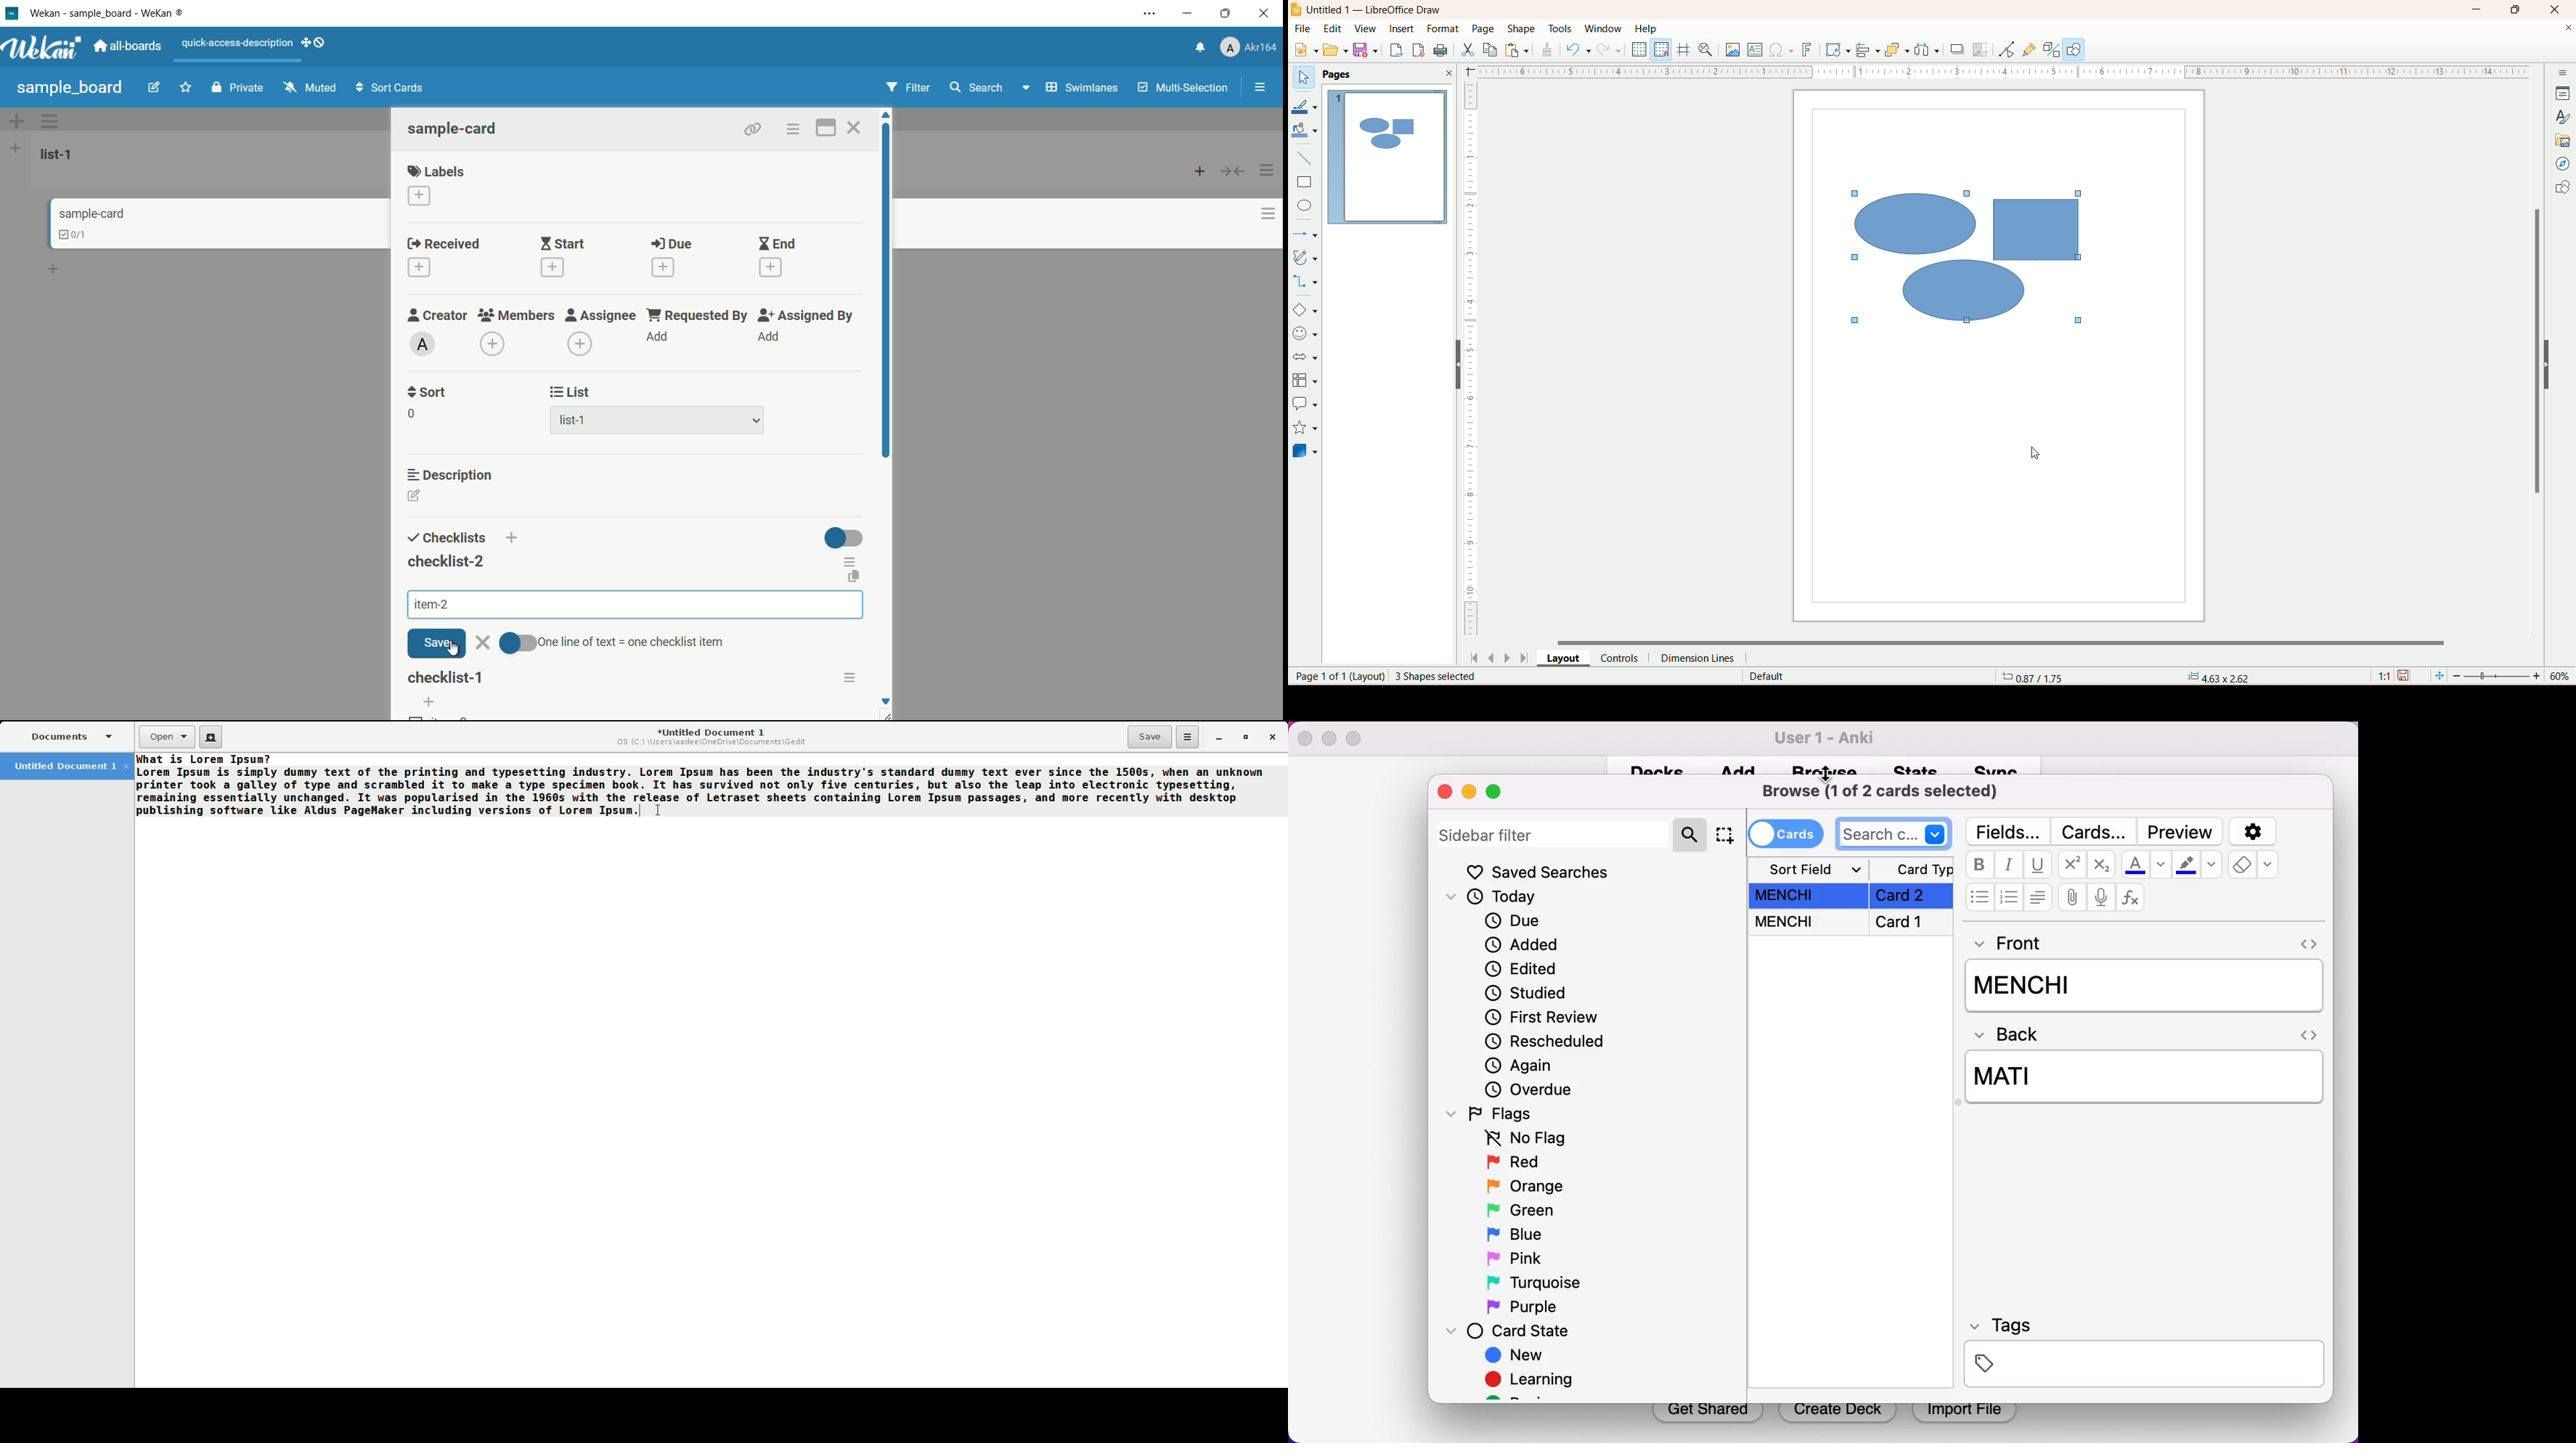  What do you see at coordinates (2438, 677) in the screenshot?
I see `fit page` at bounding box center [2438, 677].